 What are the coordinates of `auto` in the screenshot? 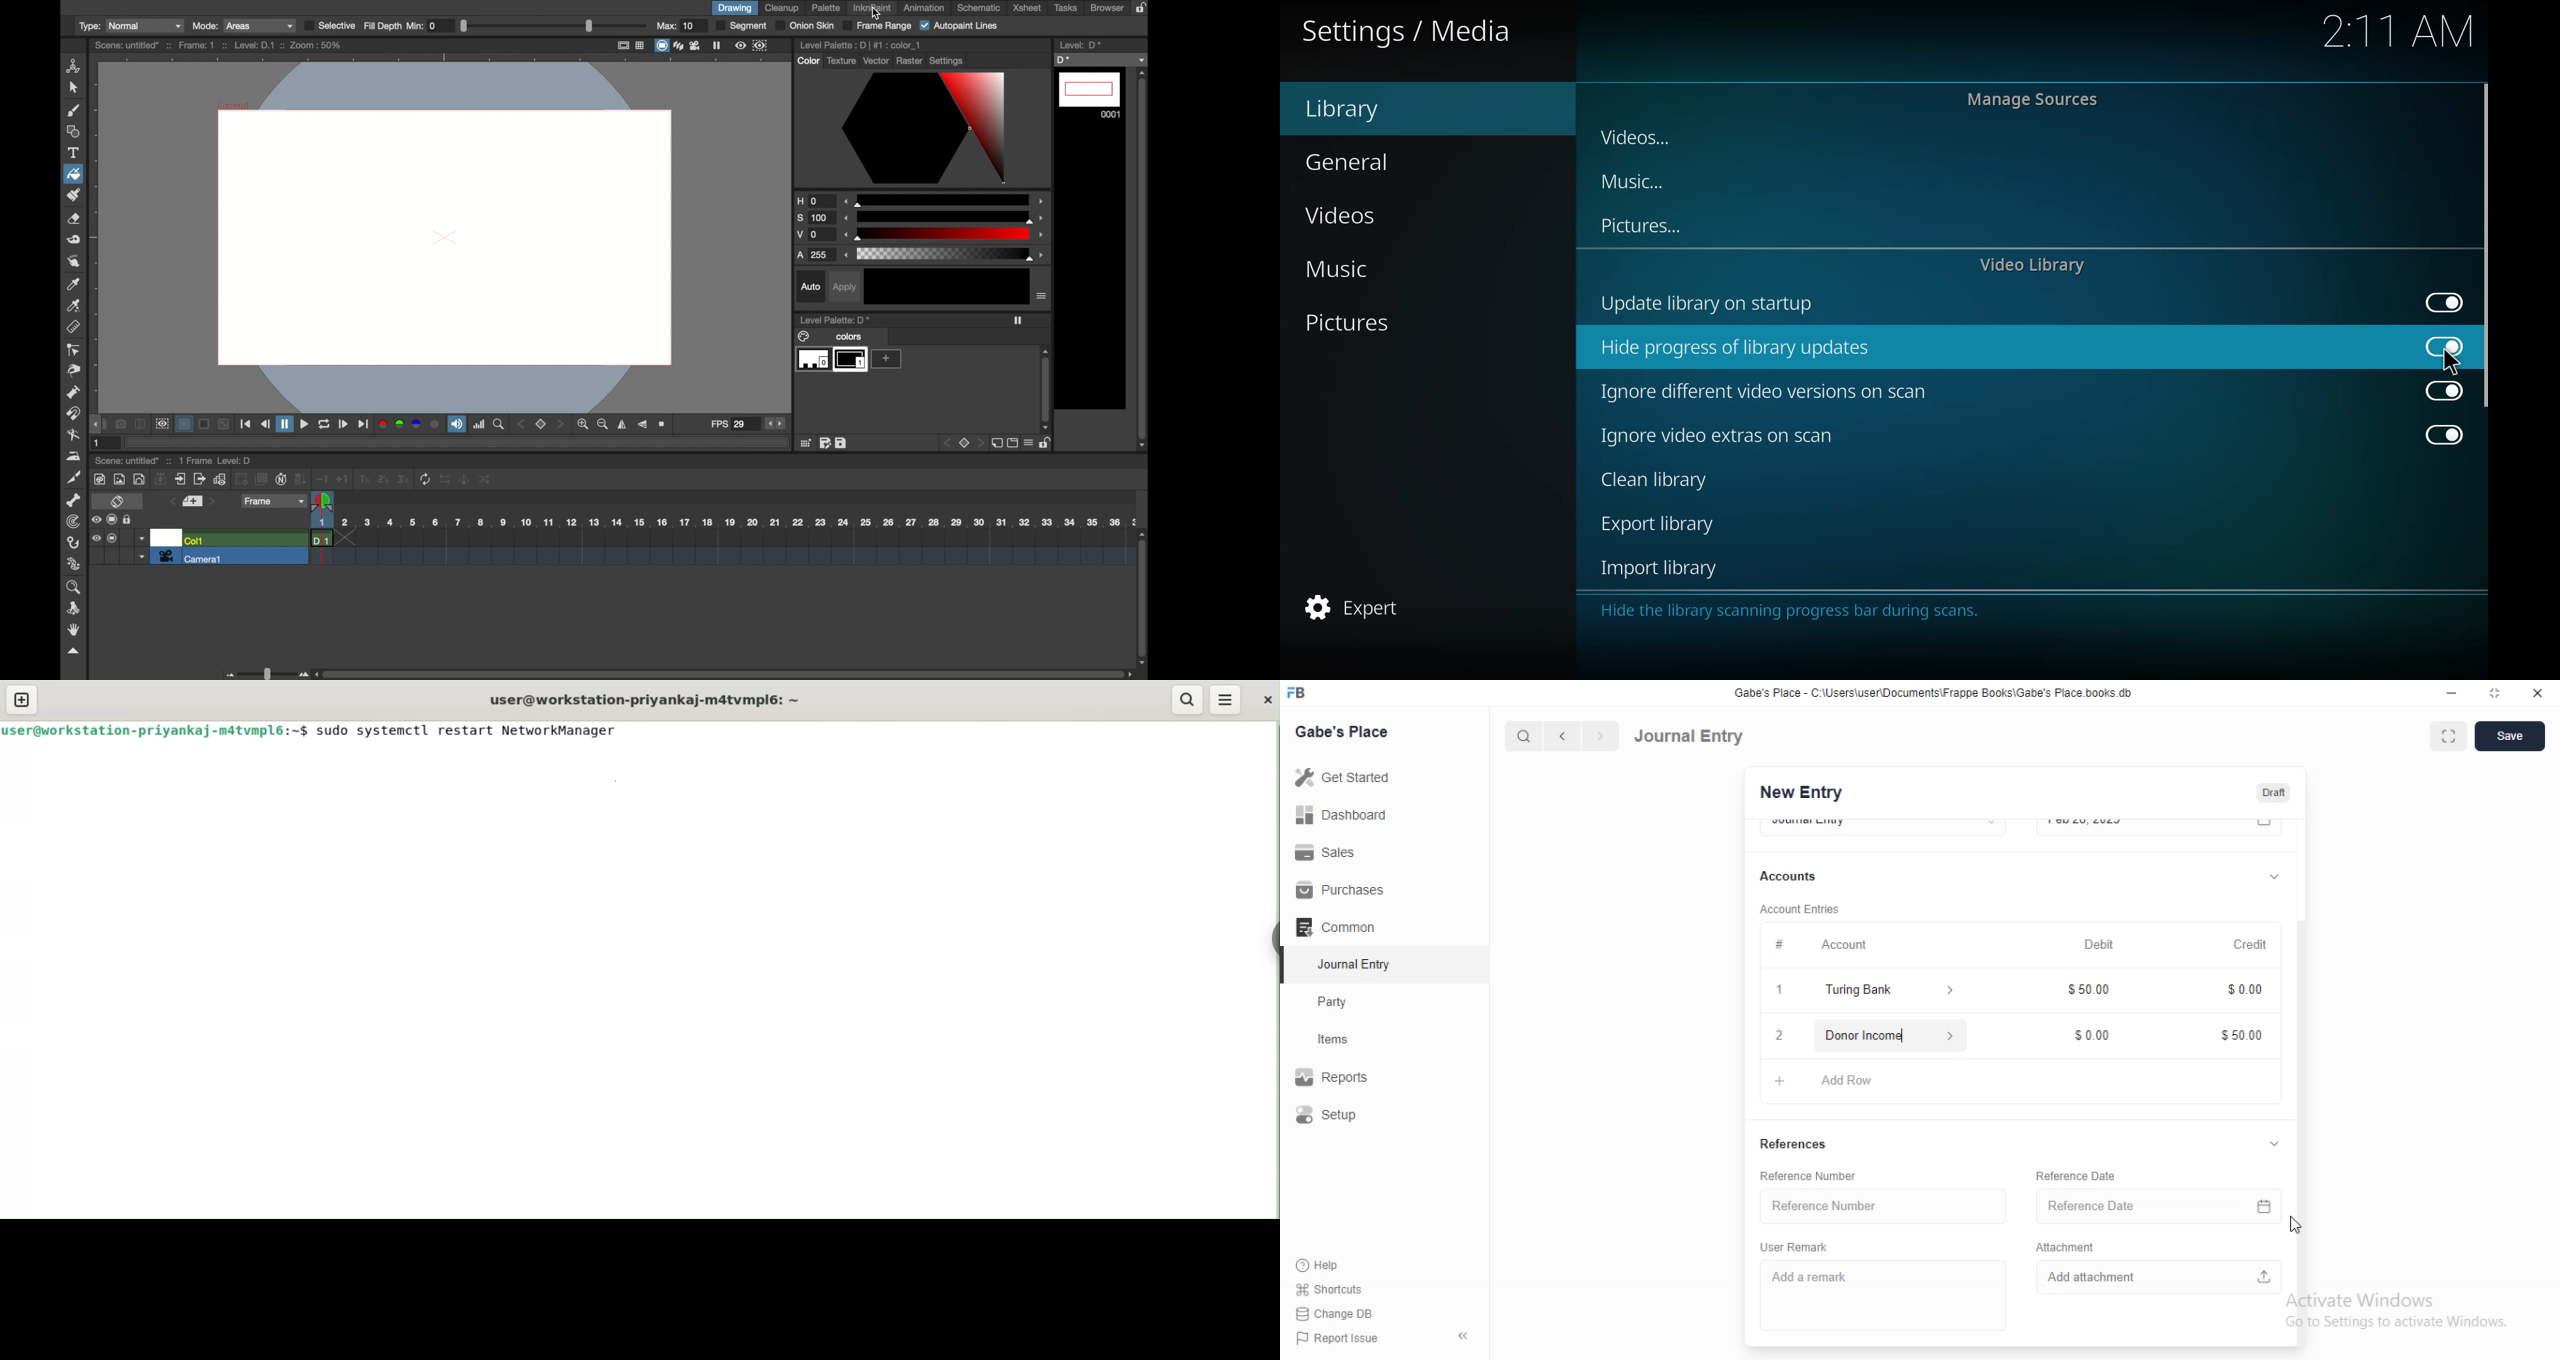 It's located at (811, 286).